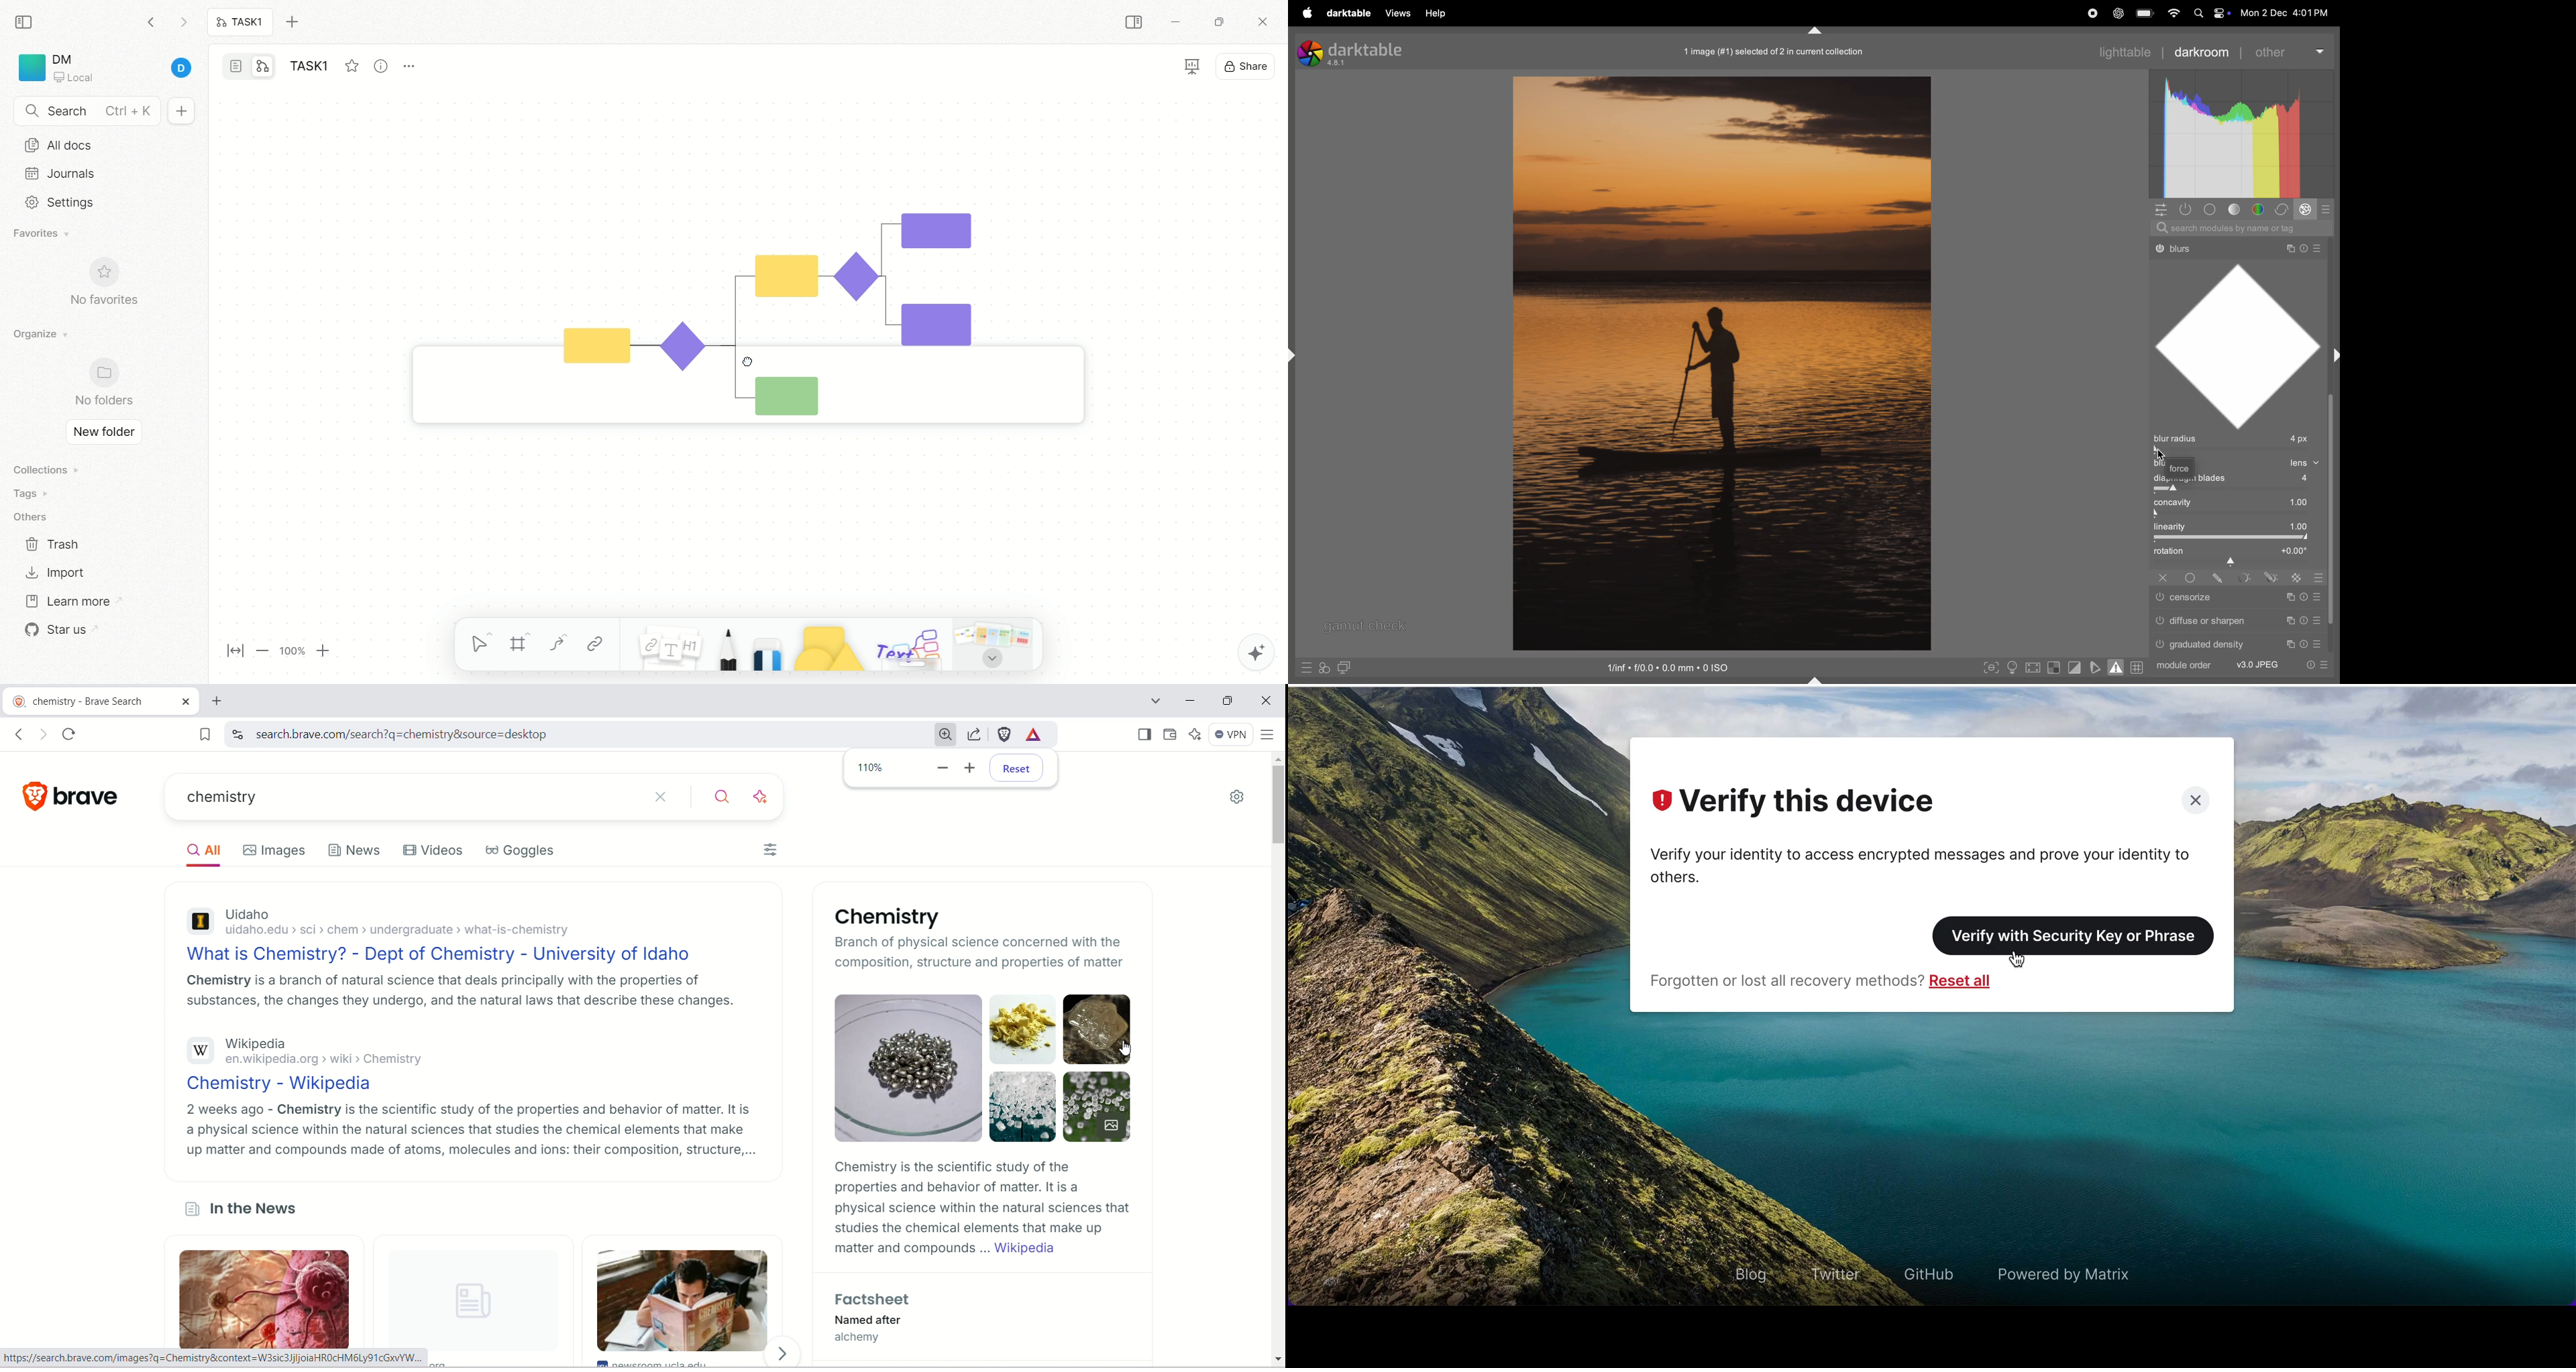  What do you see at coordinates (1277, 1061) in the screenshot?
I see `vertical scroll bar` at bounding box center [1277, 1061].